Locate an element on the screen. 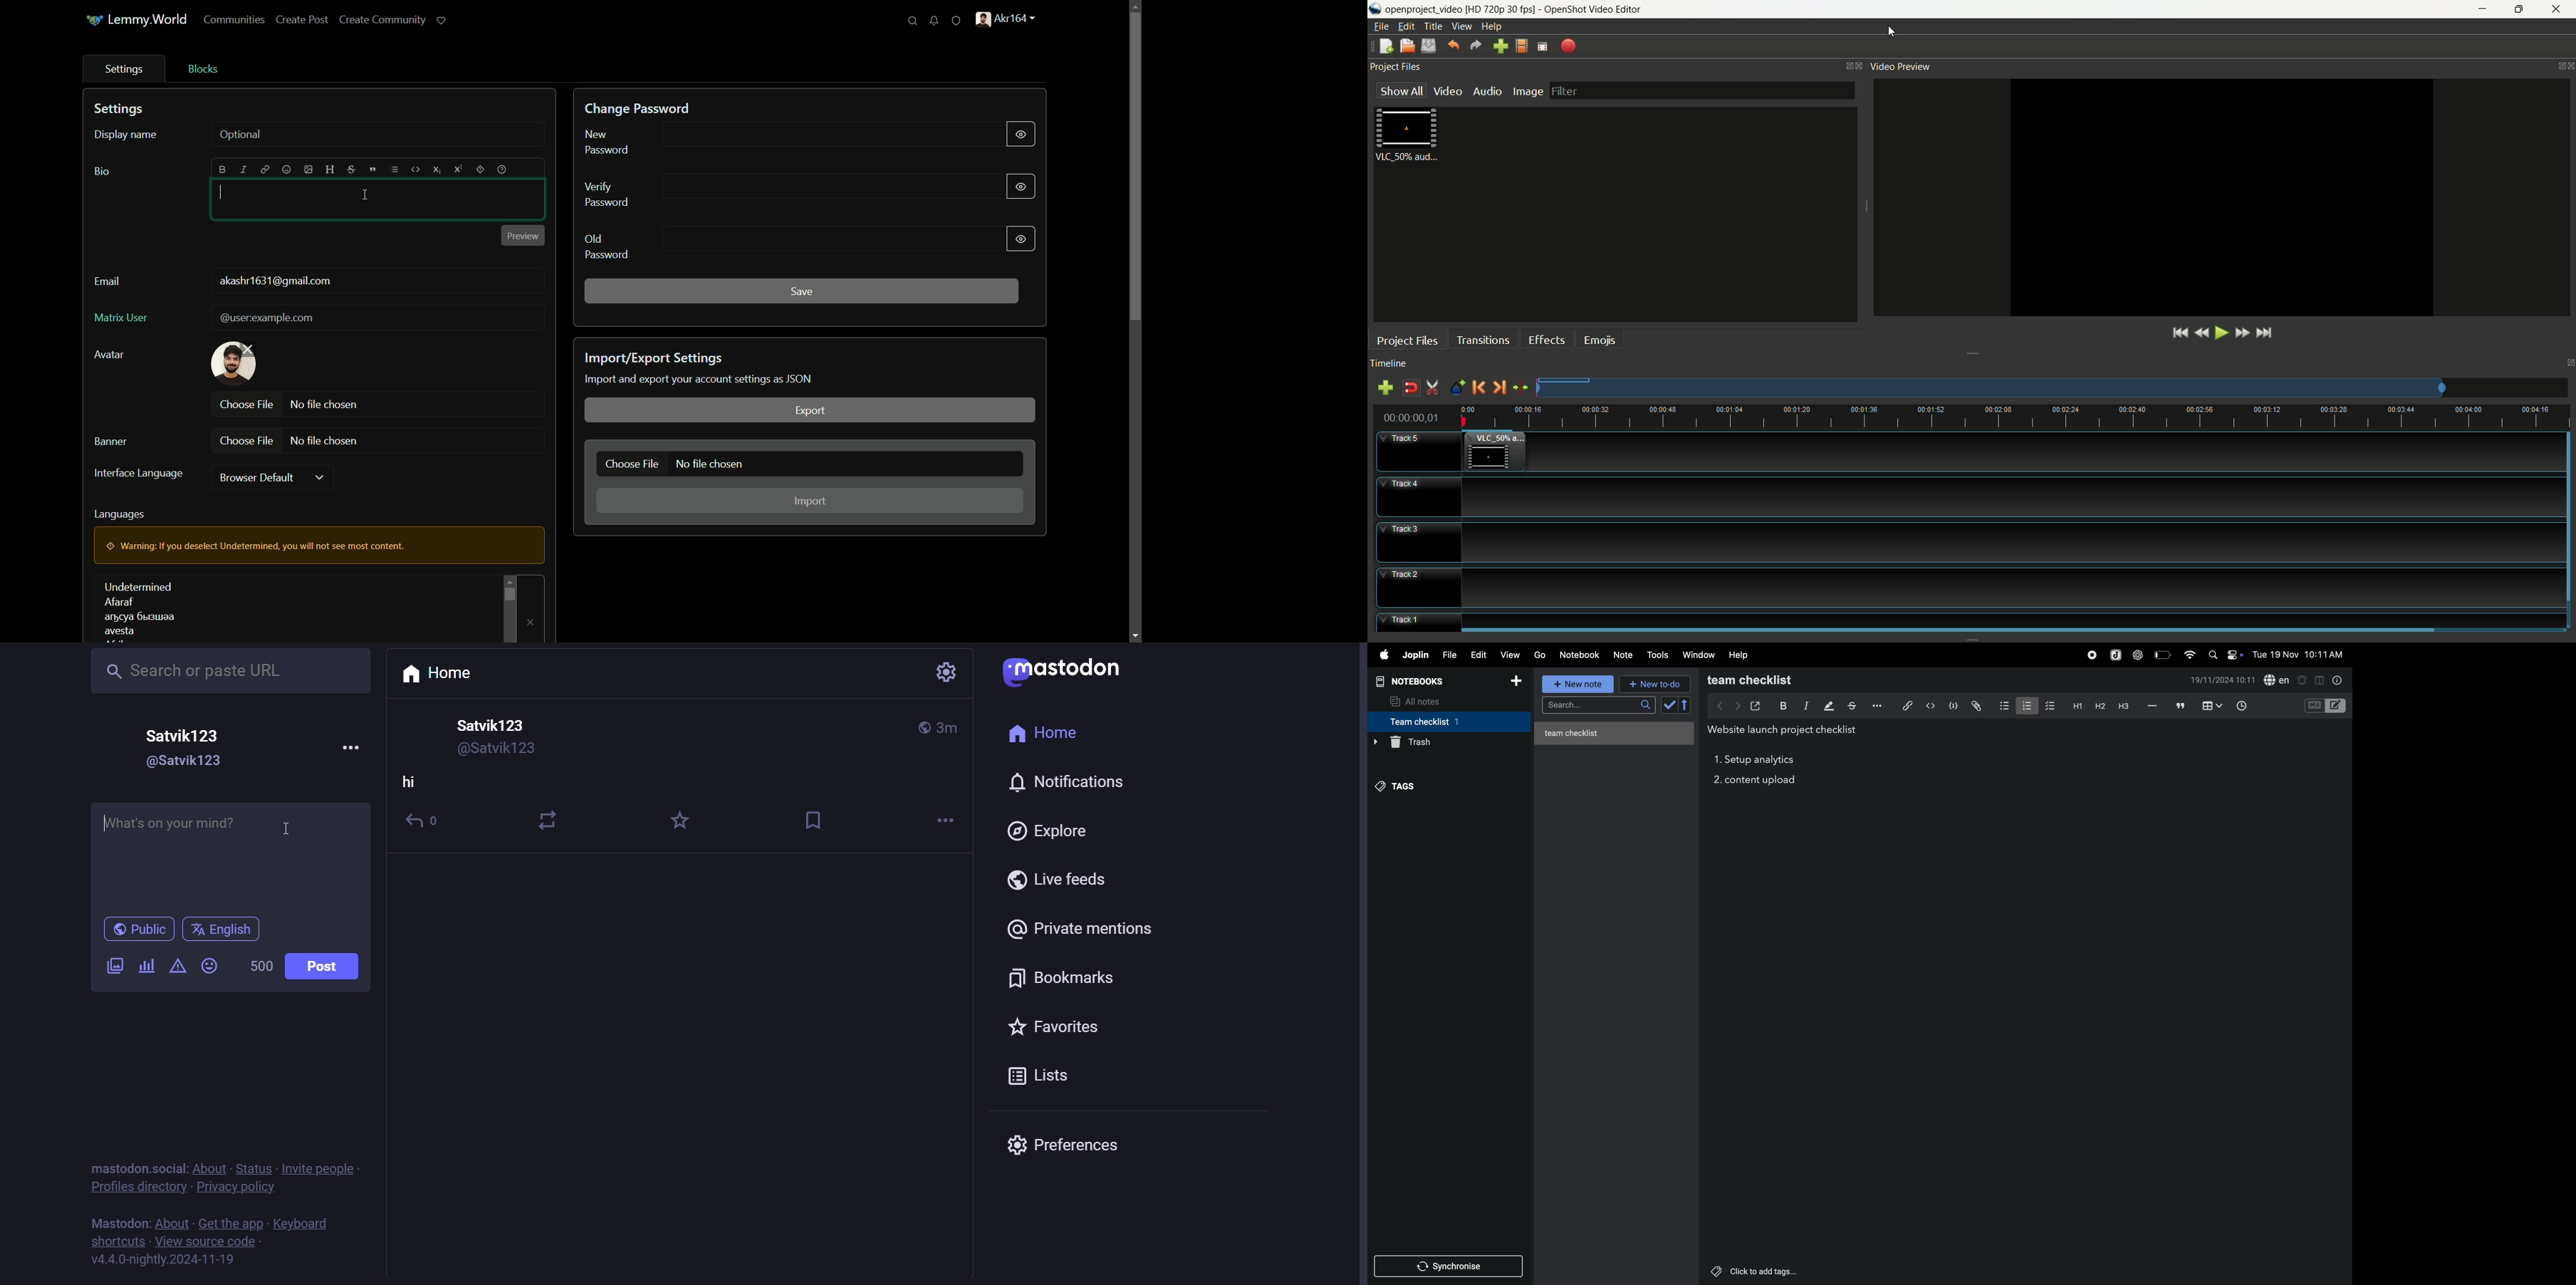 This screenshot has width=2576, height=1288. notification is located at coordinates (1063, 783).